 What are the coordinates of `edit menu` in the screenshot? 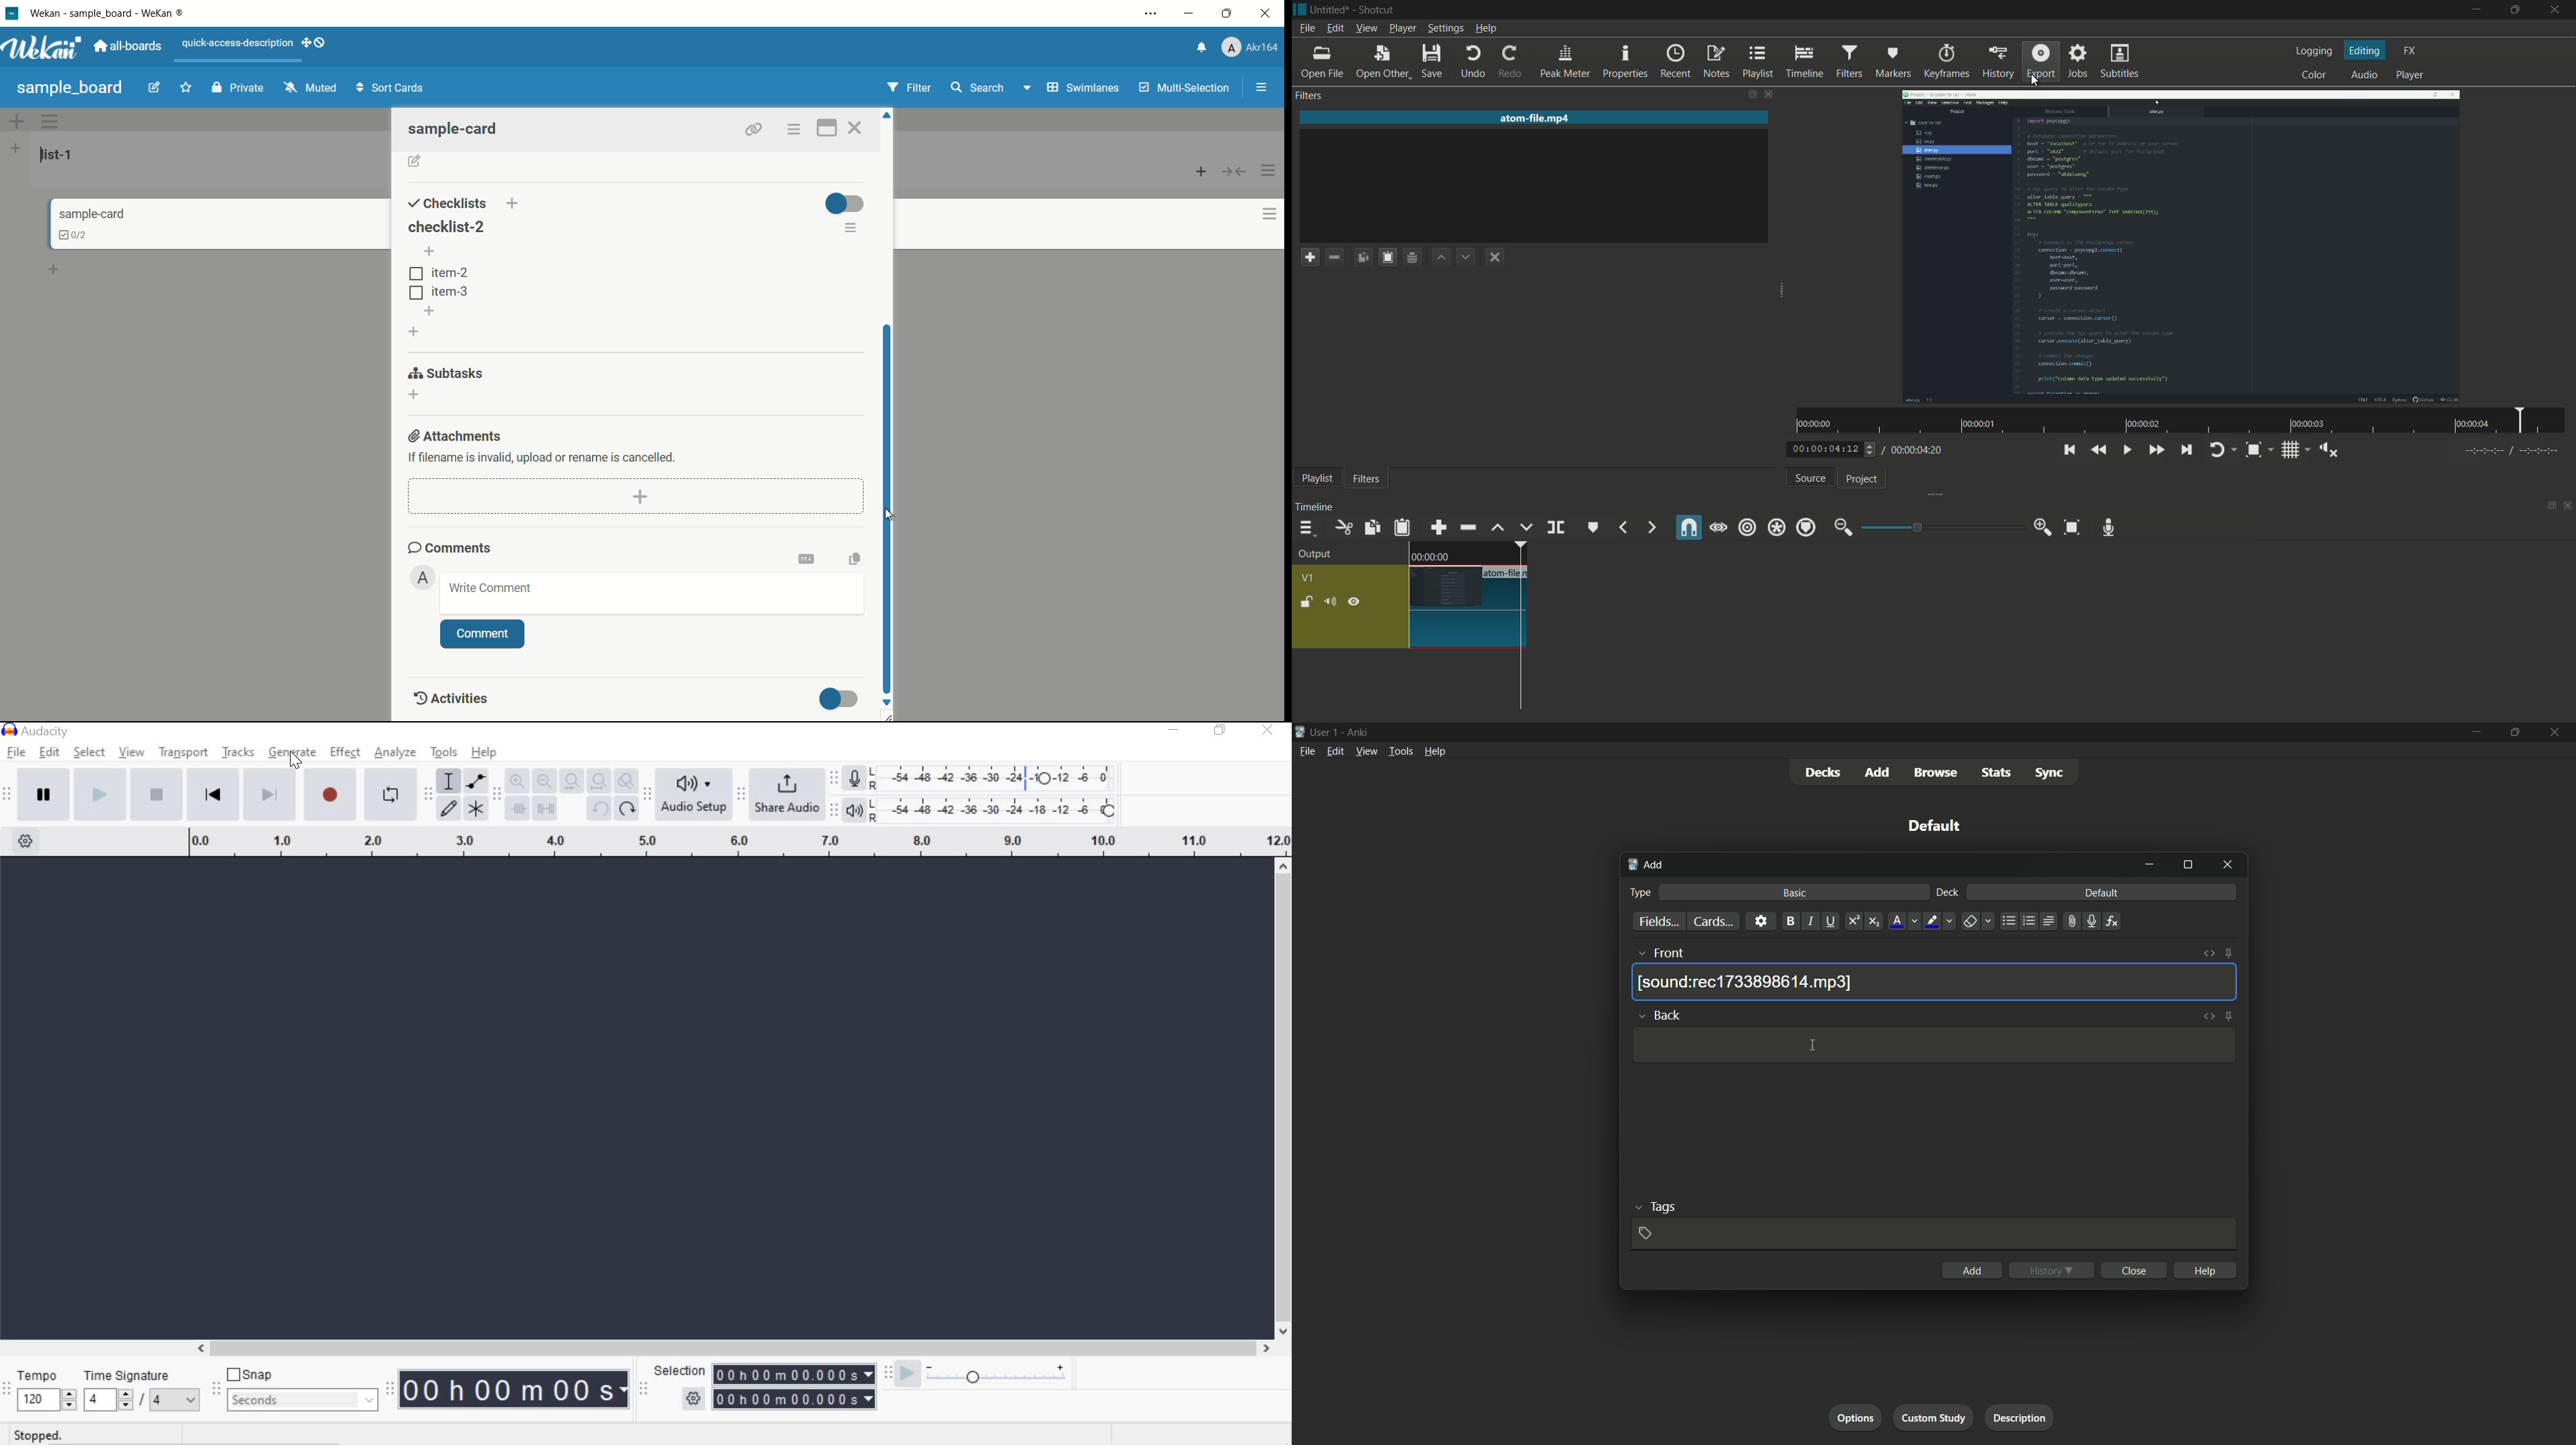 It's located at (1335, 27).